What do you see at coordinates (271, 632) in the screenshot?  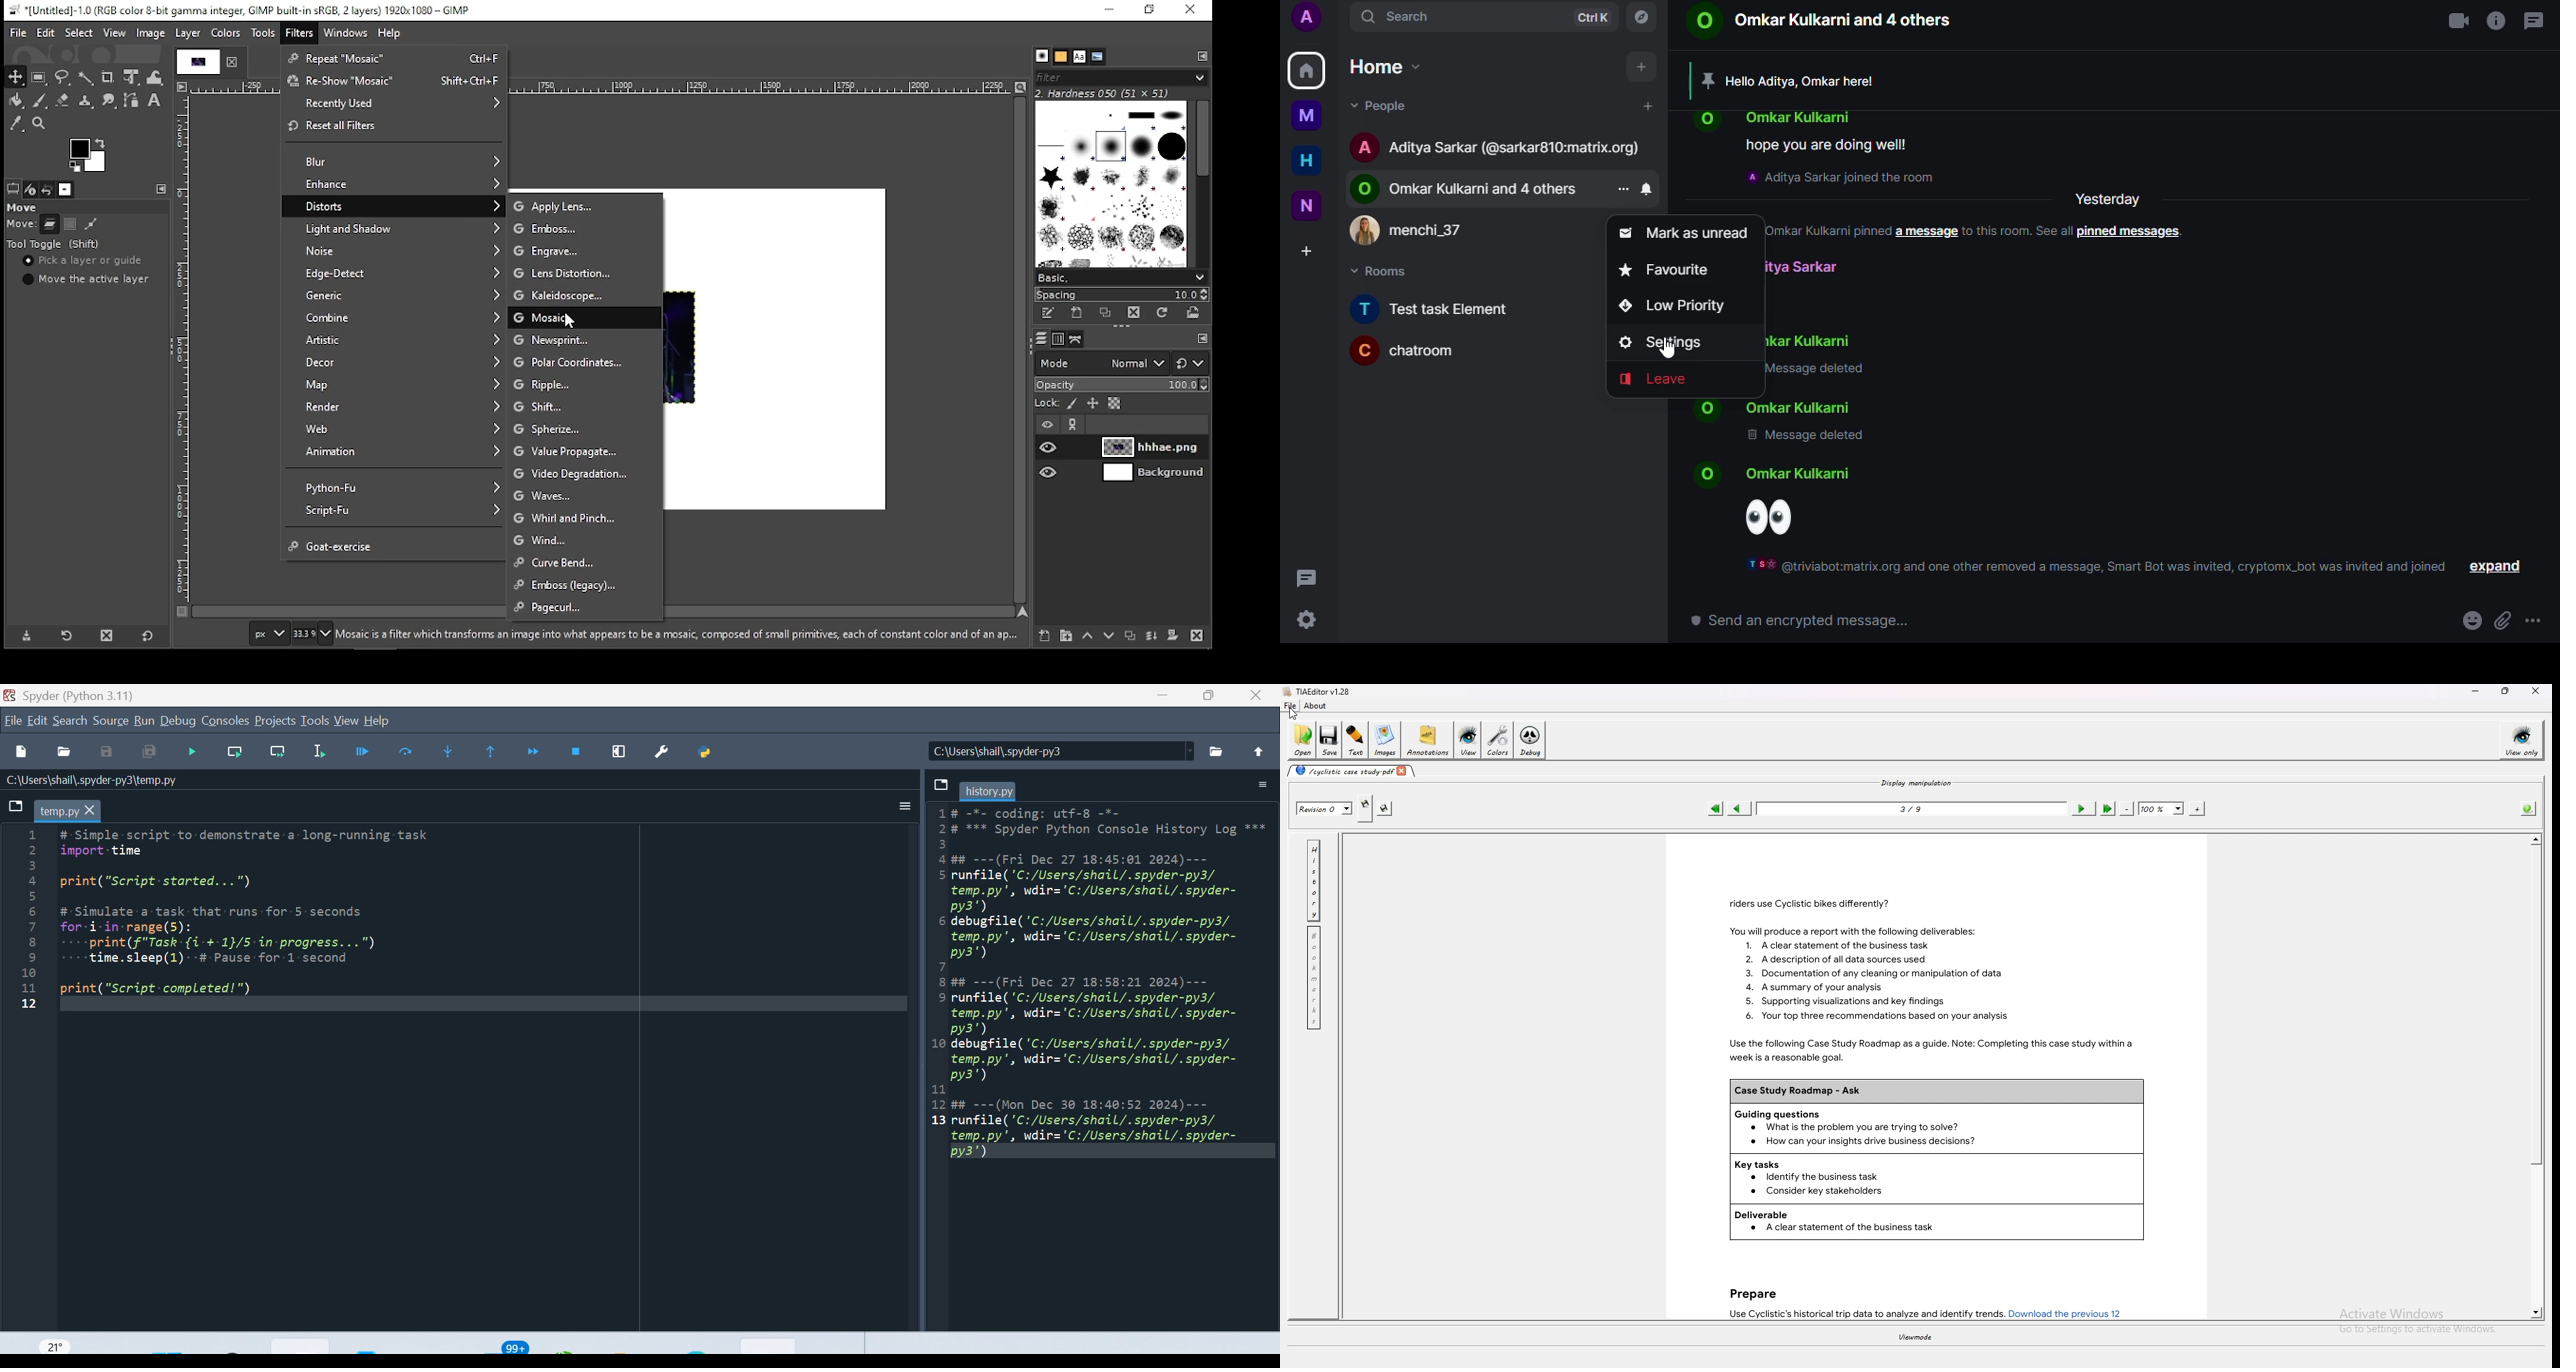 I see `units` at bounding box center [271, 632].